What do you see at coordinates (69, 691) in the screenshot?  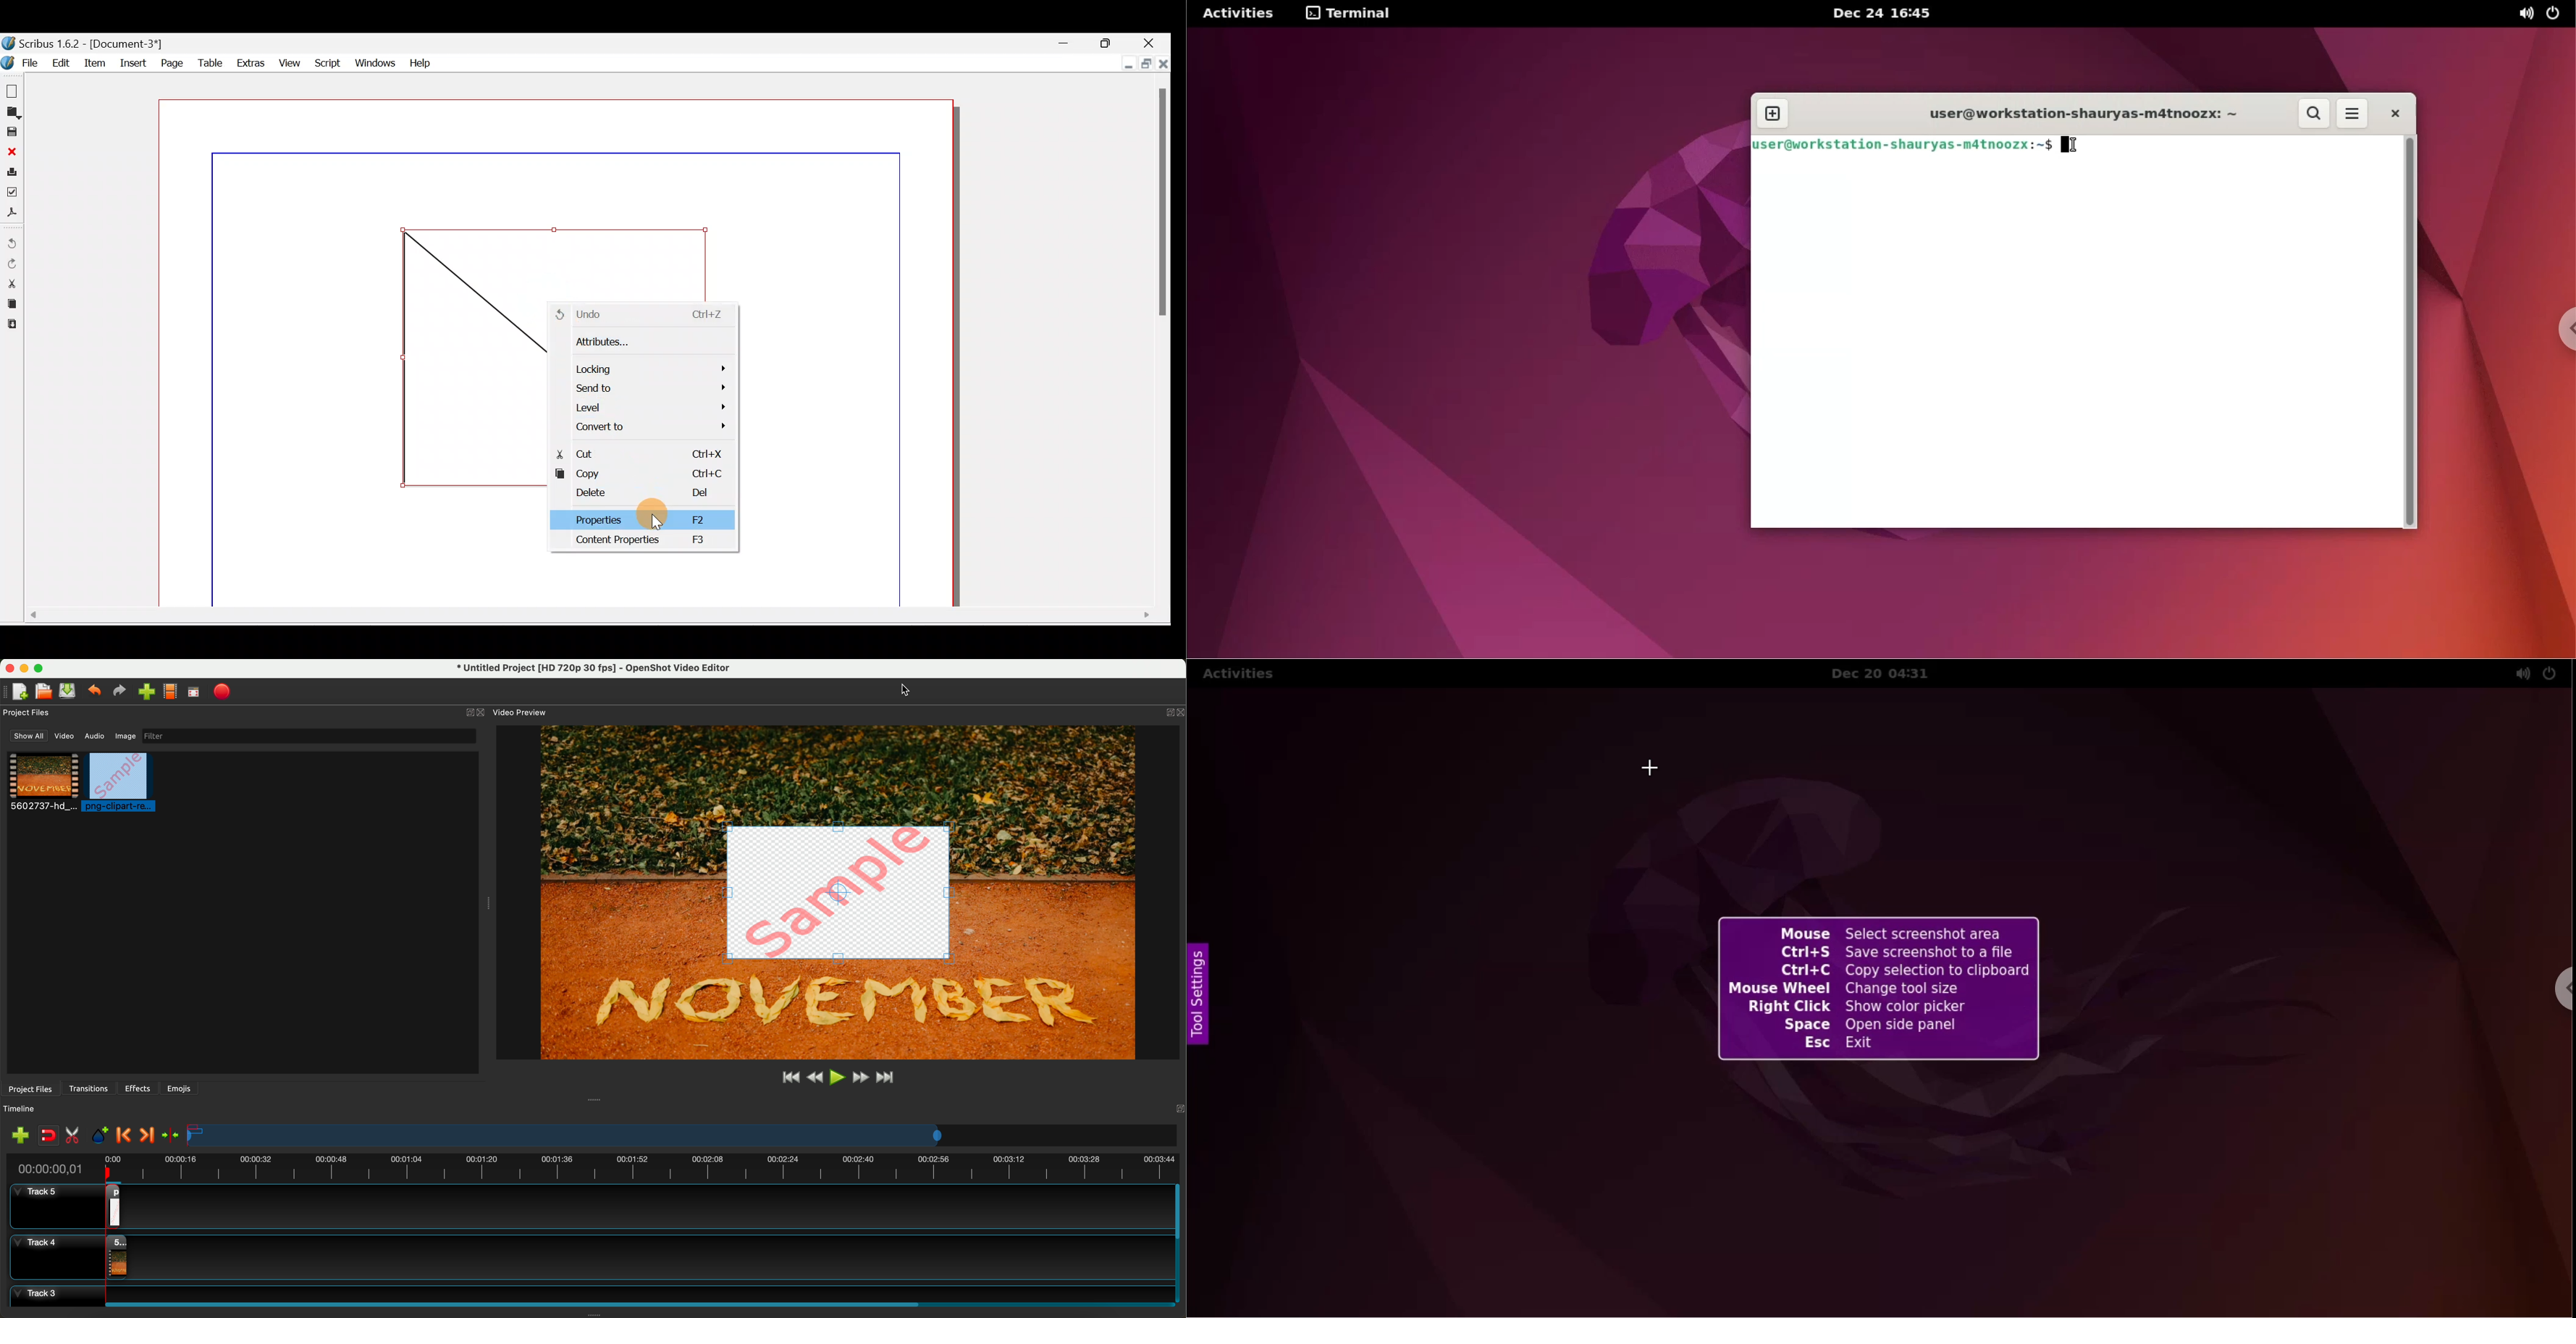 I see `save file` at bounding box center [69, 691].